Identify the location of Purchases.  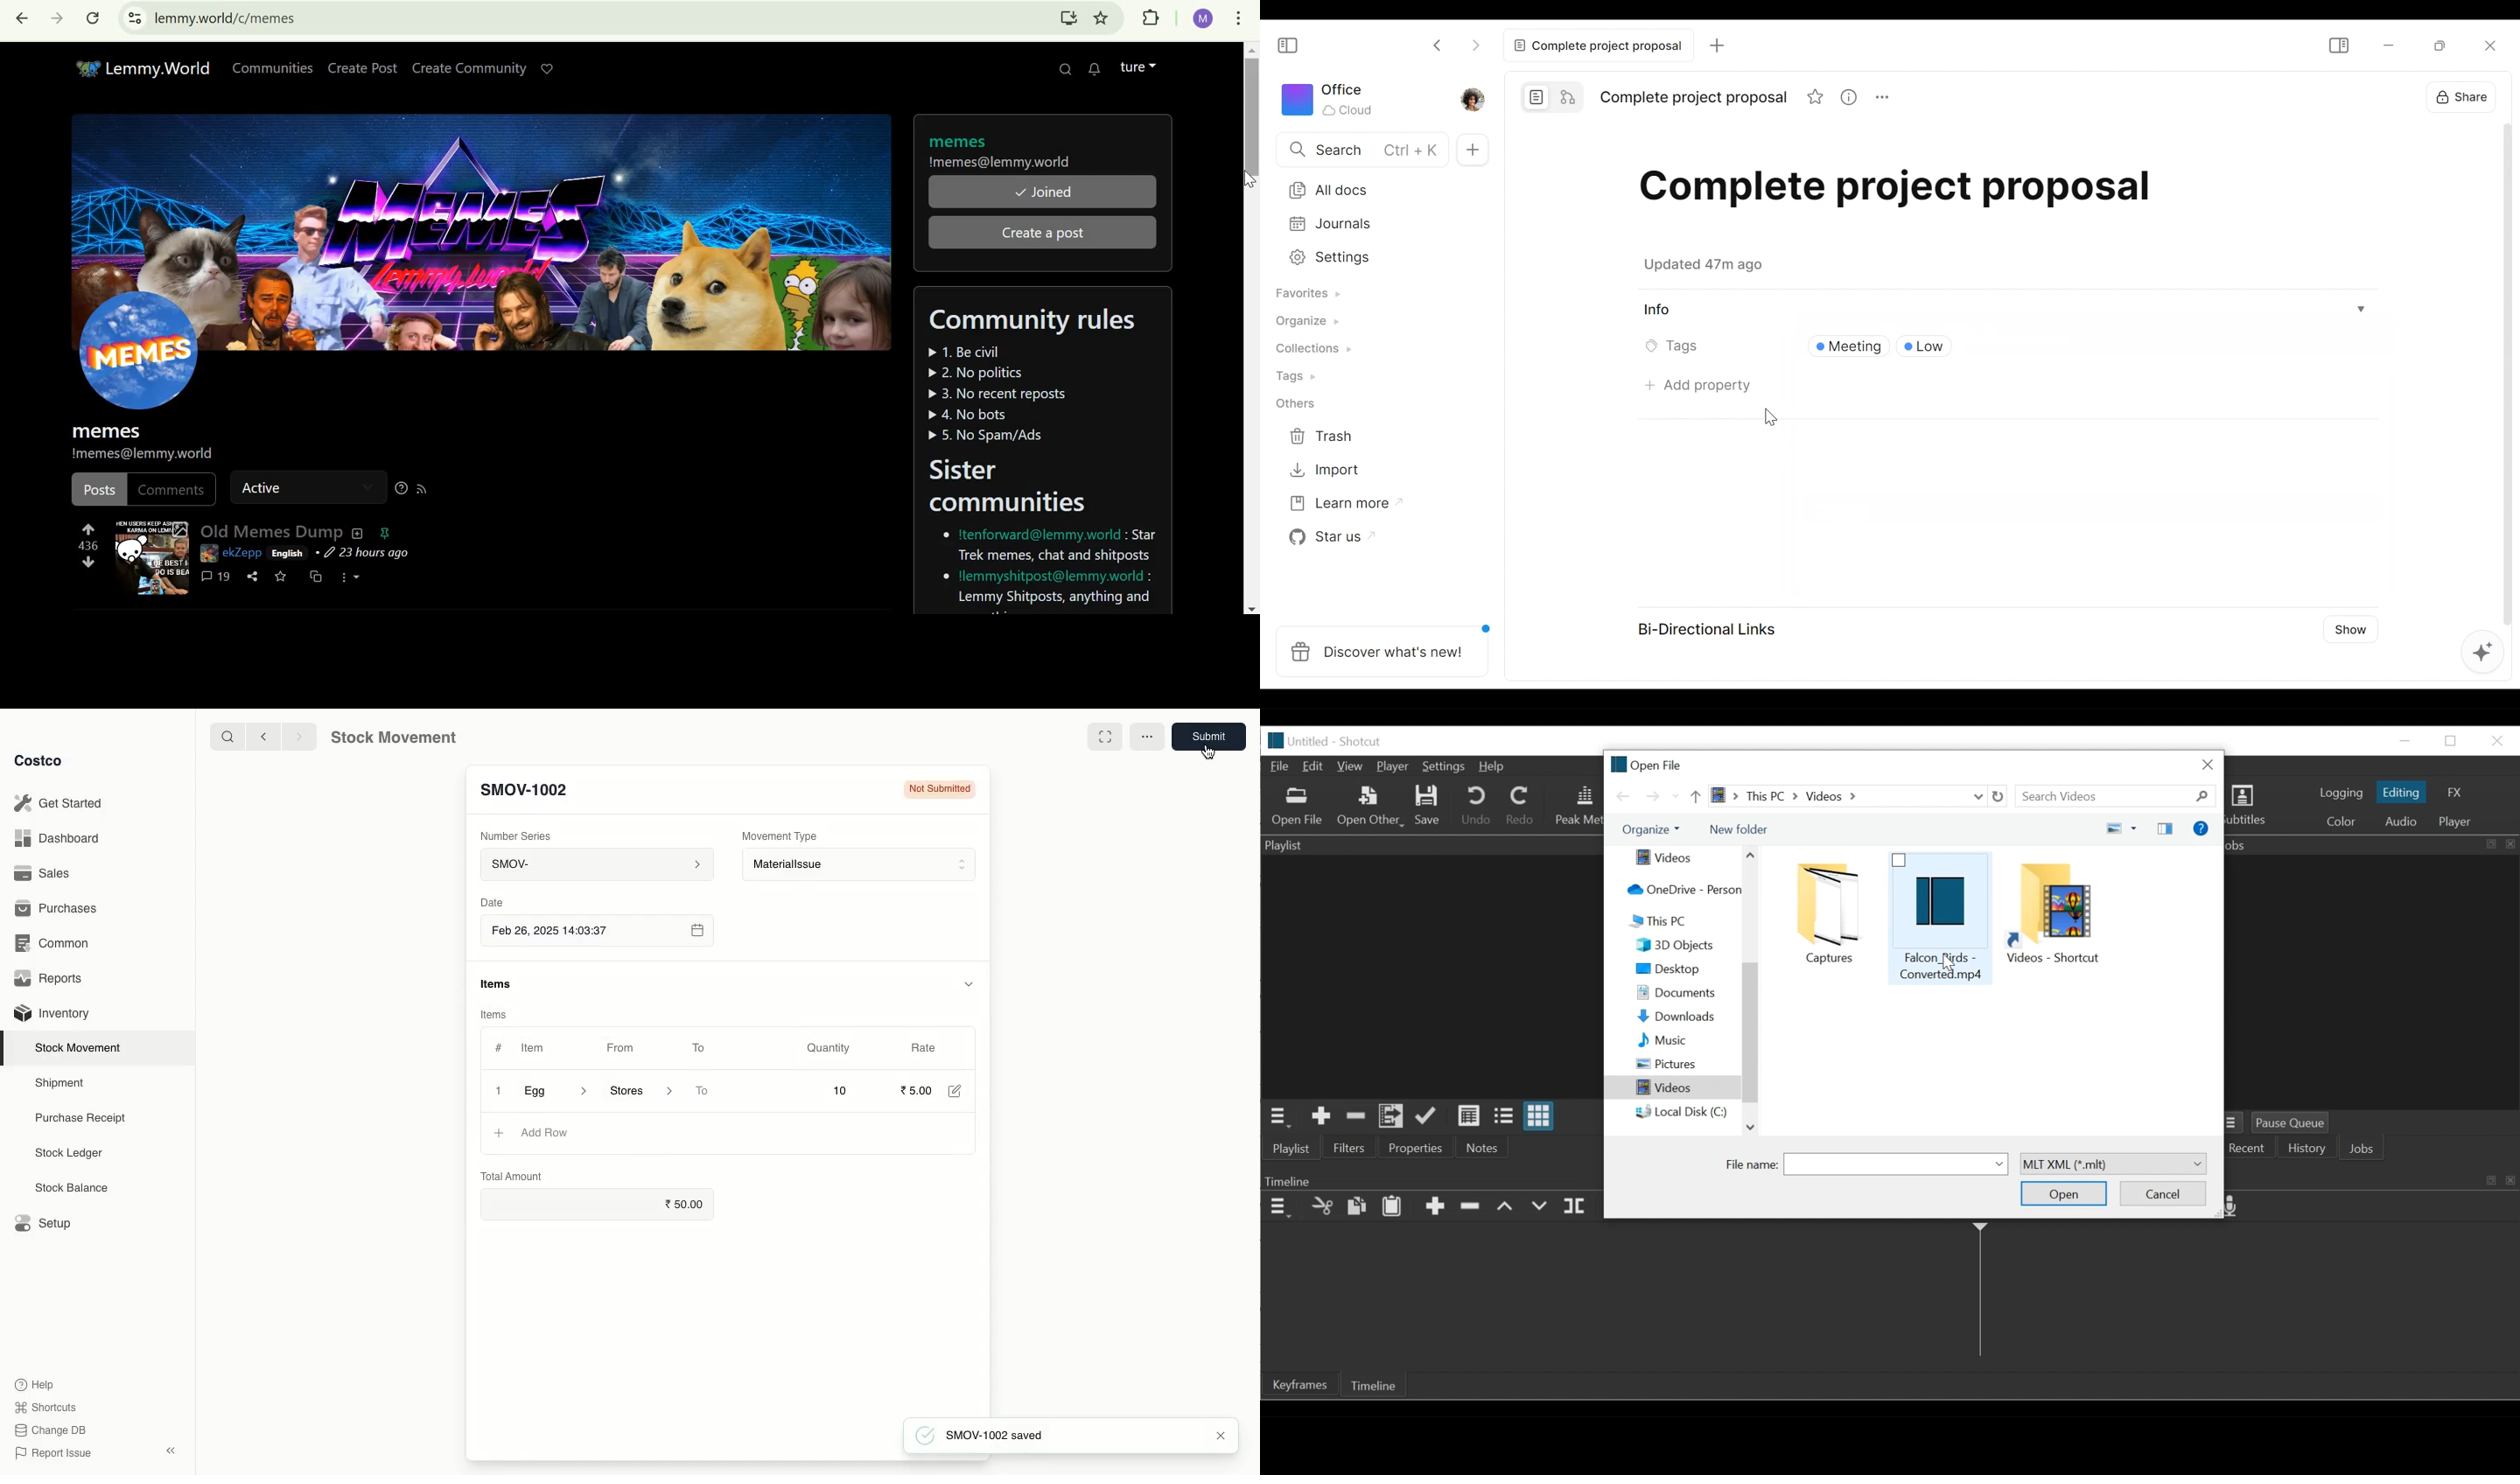
(60, 910).